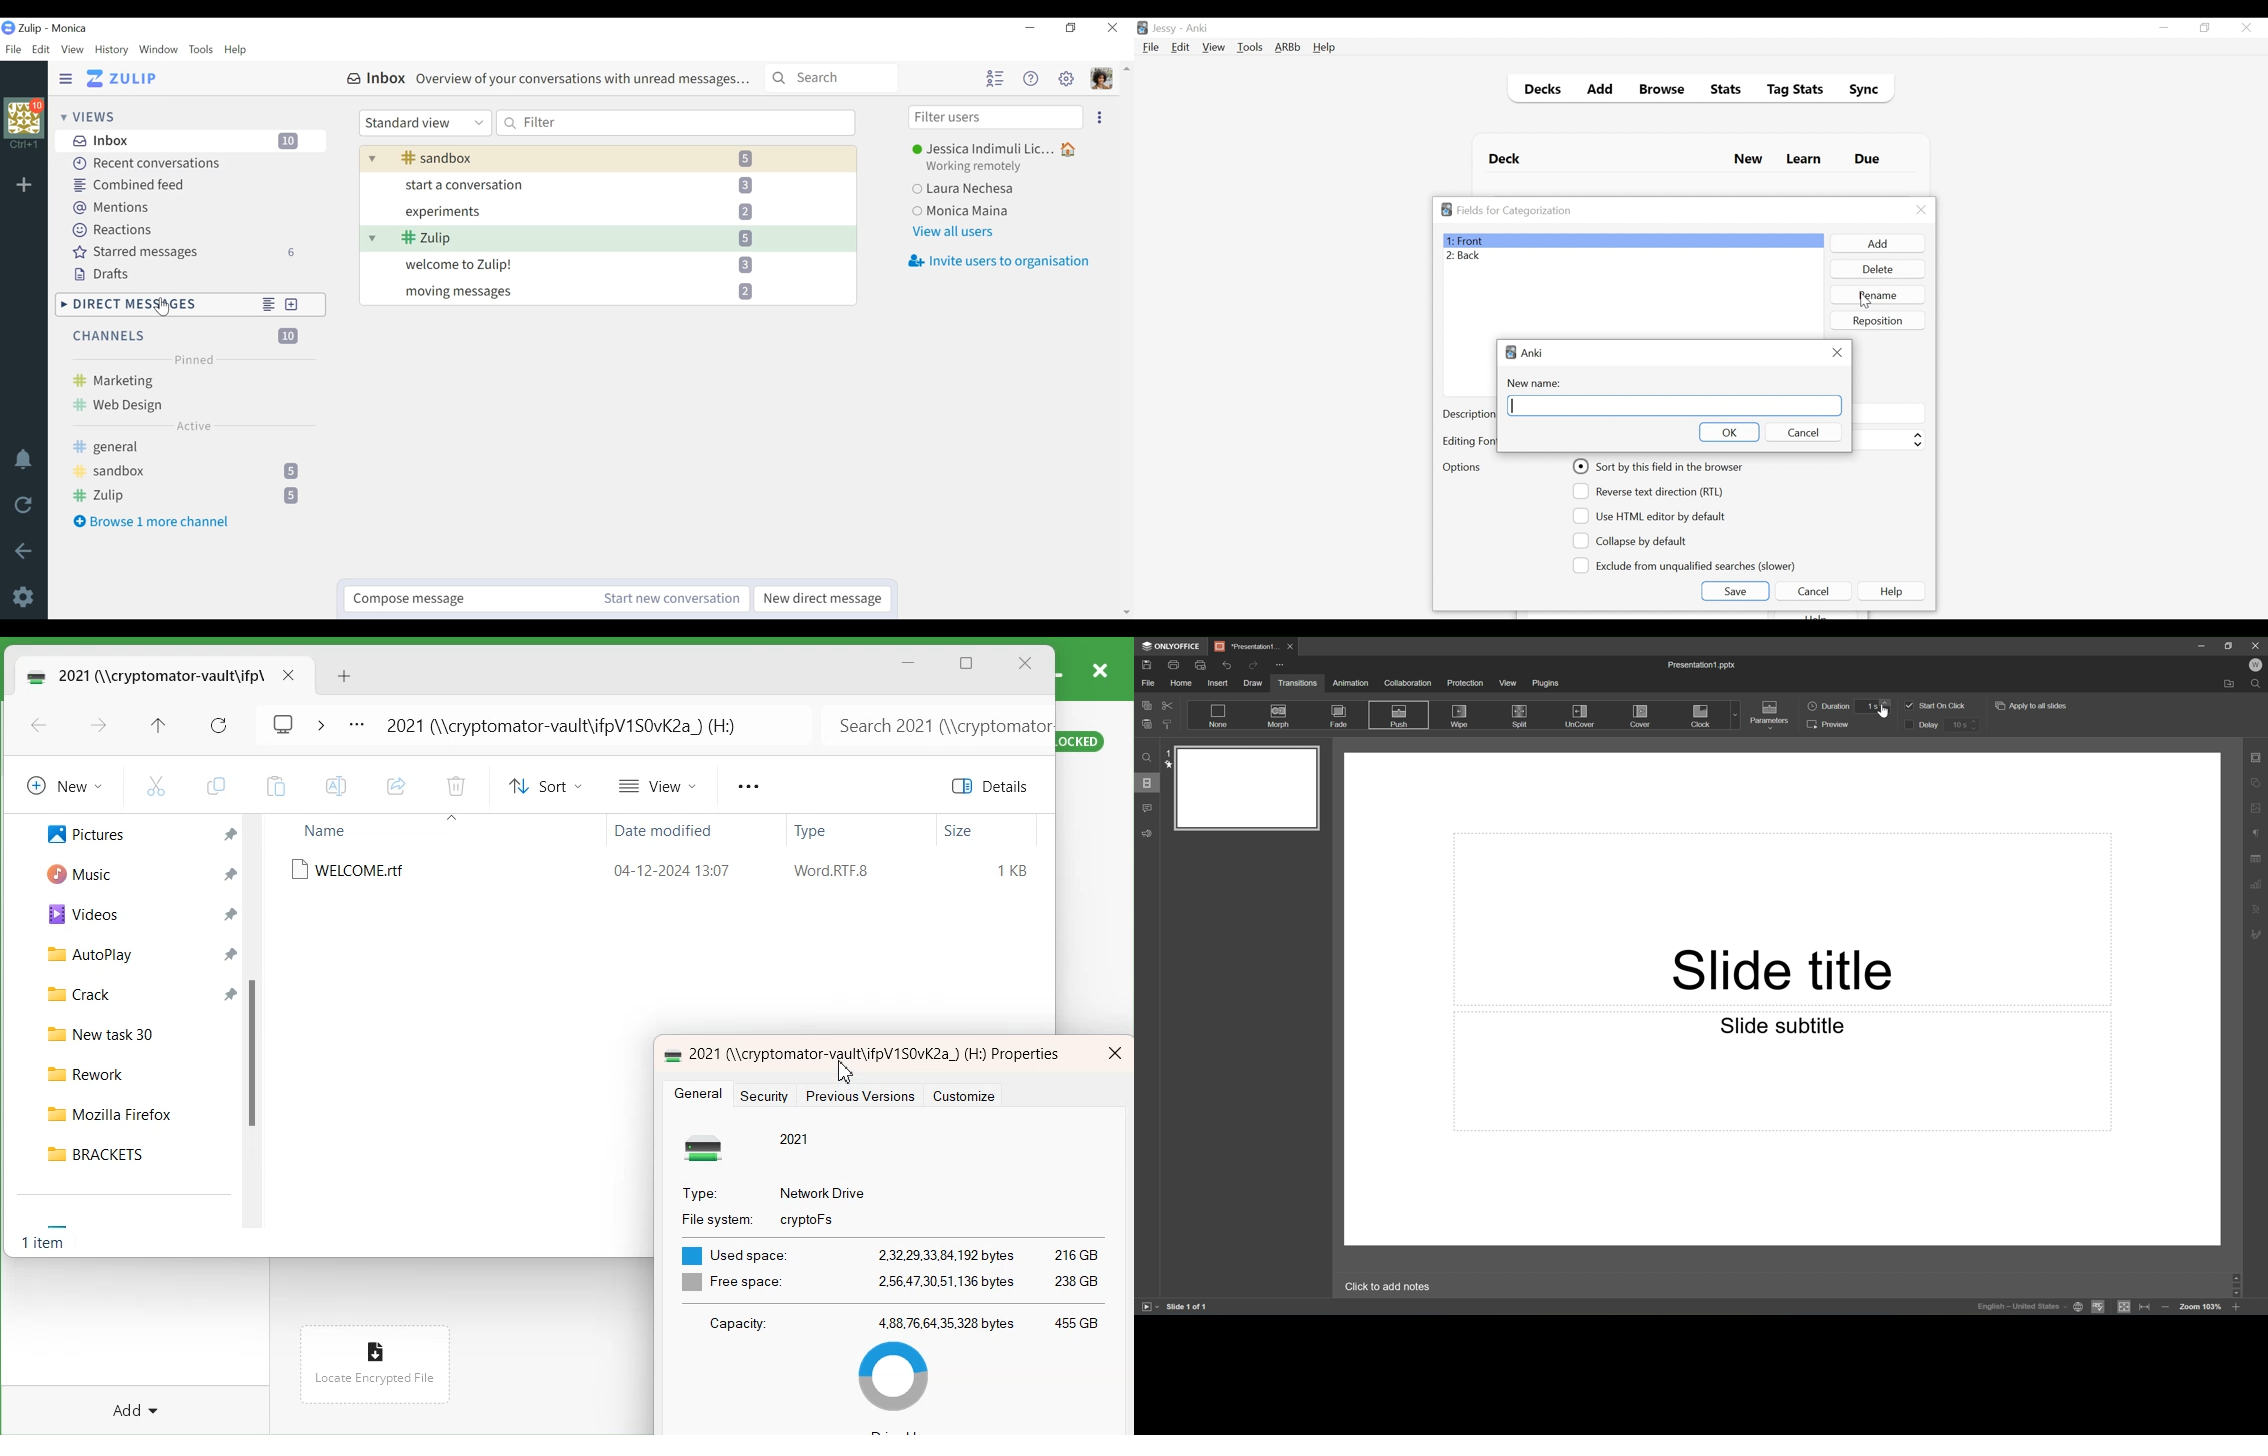 The image size is (2268, 1456). What do you see at coordinates (1879, 321) in the screenshot?
I see `Reposition` at bounding box center [1879, 321].